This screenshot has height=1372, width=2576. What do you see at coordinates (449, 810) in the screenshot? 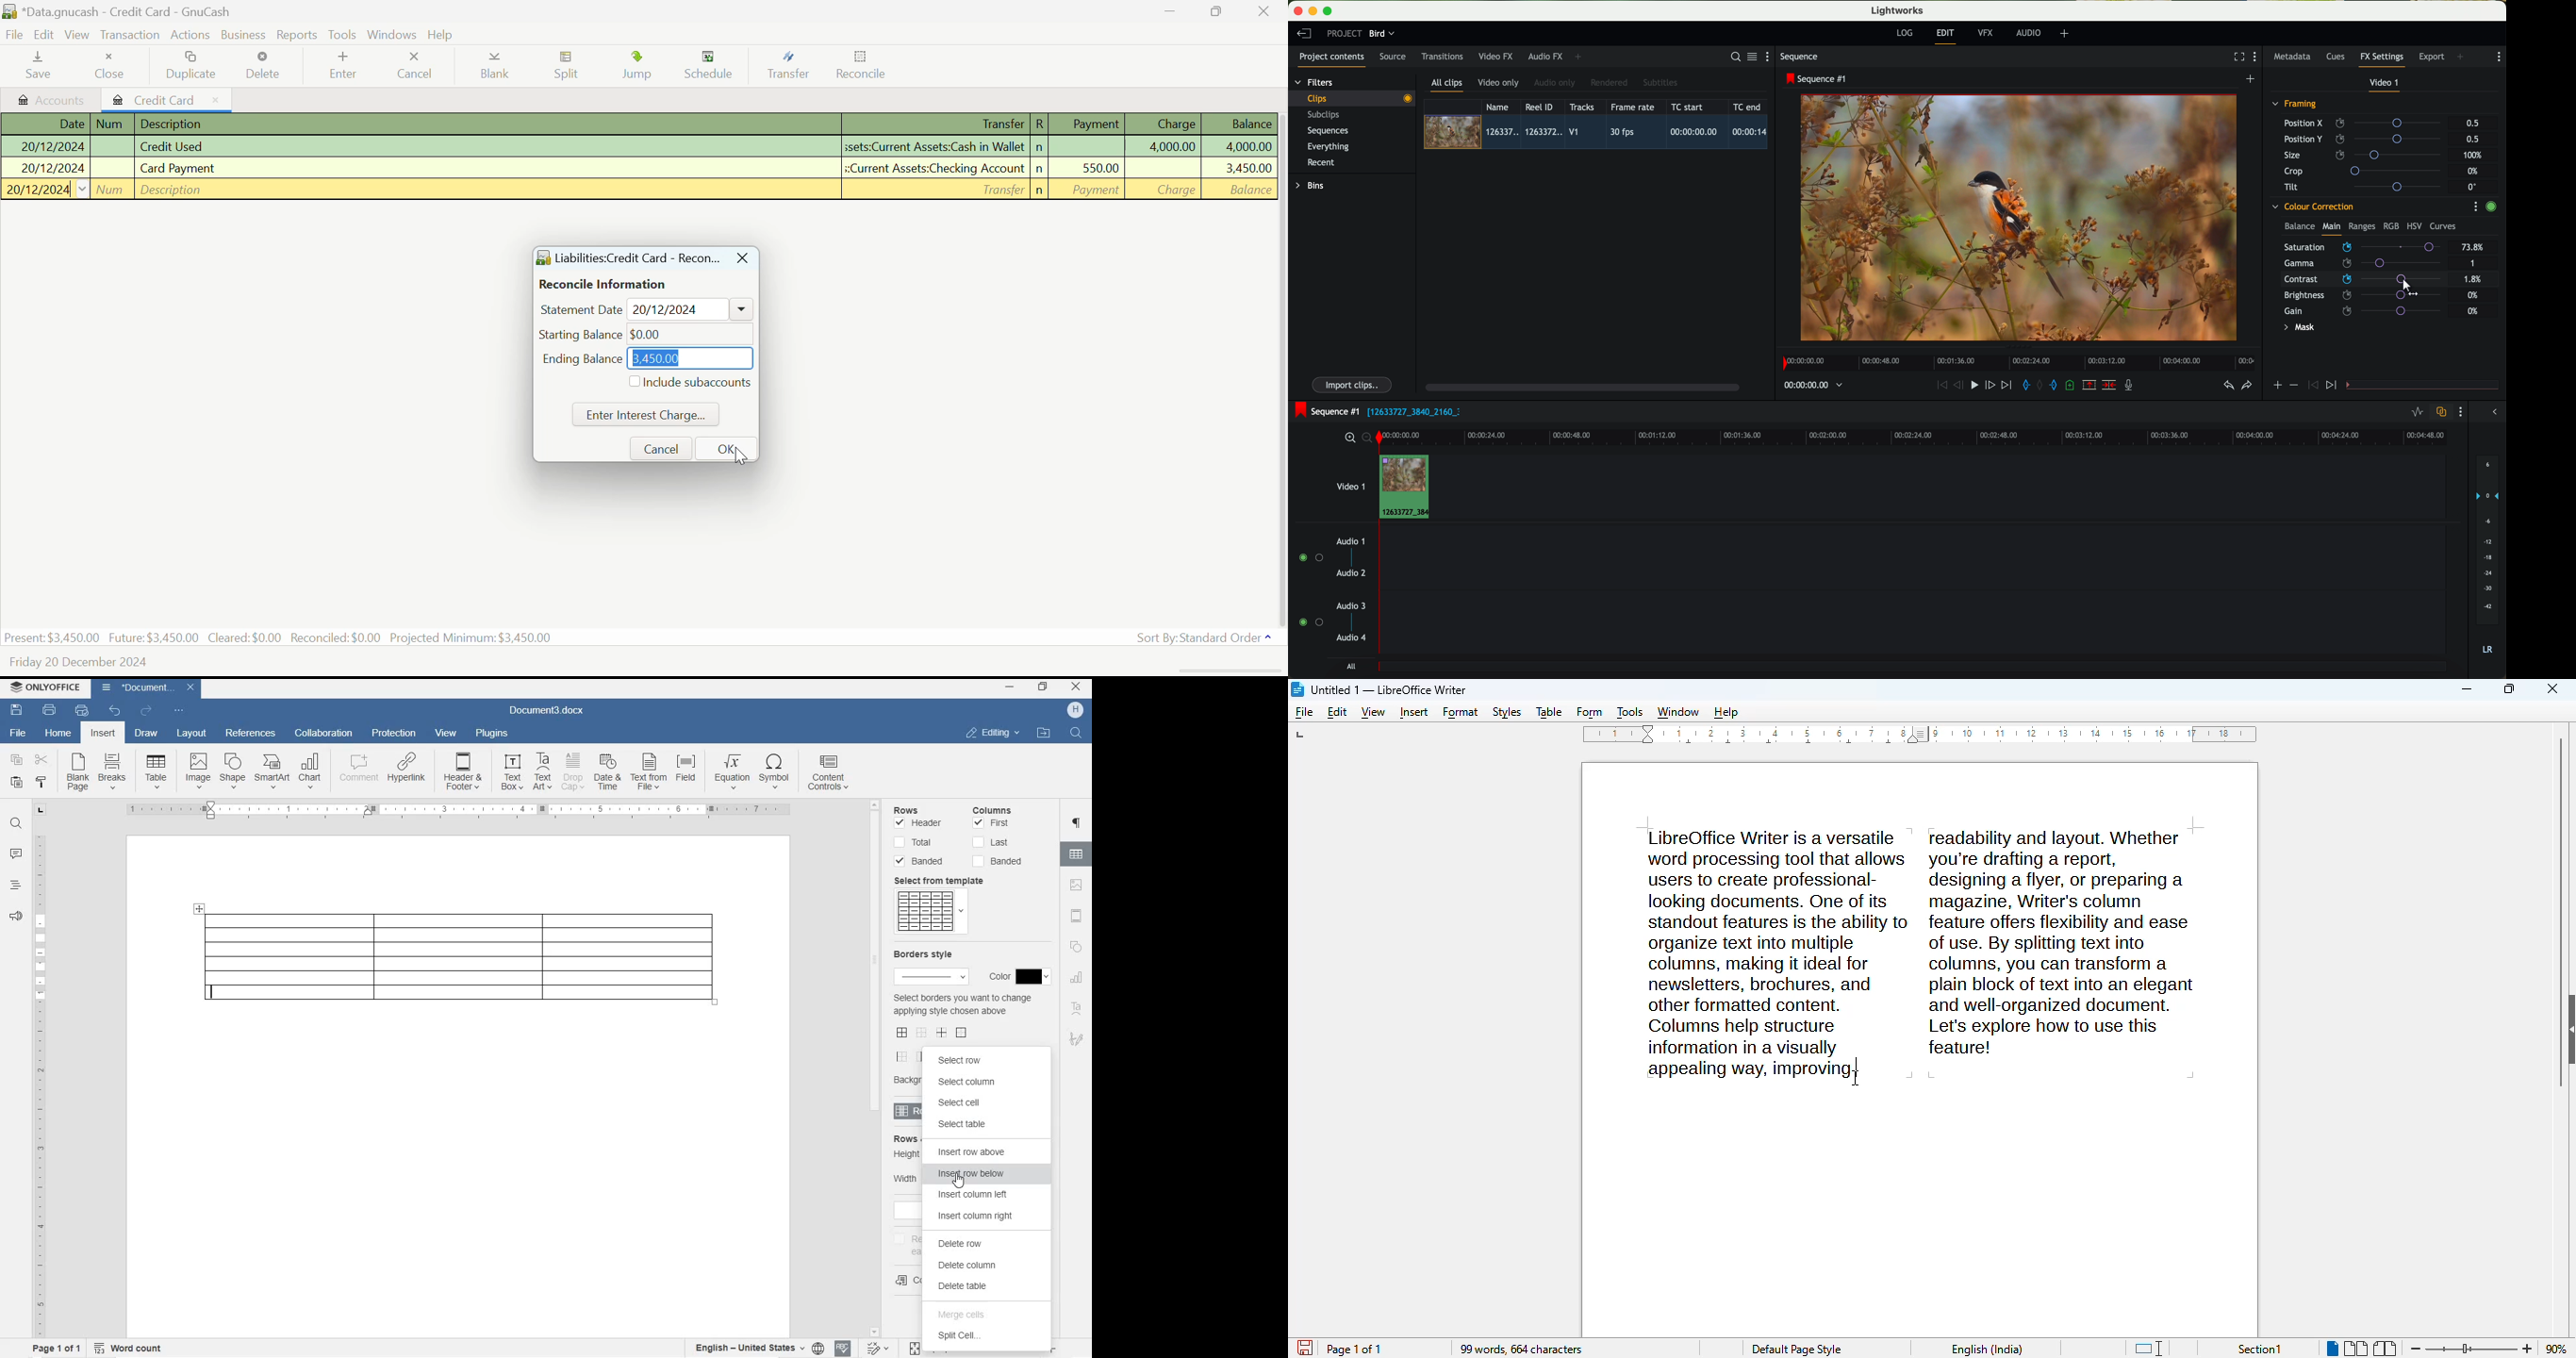
I see `RULER` at bounding box center [449, 810].